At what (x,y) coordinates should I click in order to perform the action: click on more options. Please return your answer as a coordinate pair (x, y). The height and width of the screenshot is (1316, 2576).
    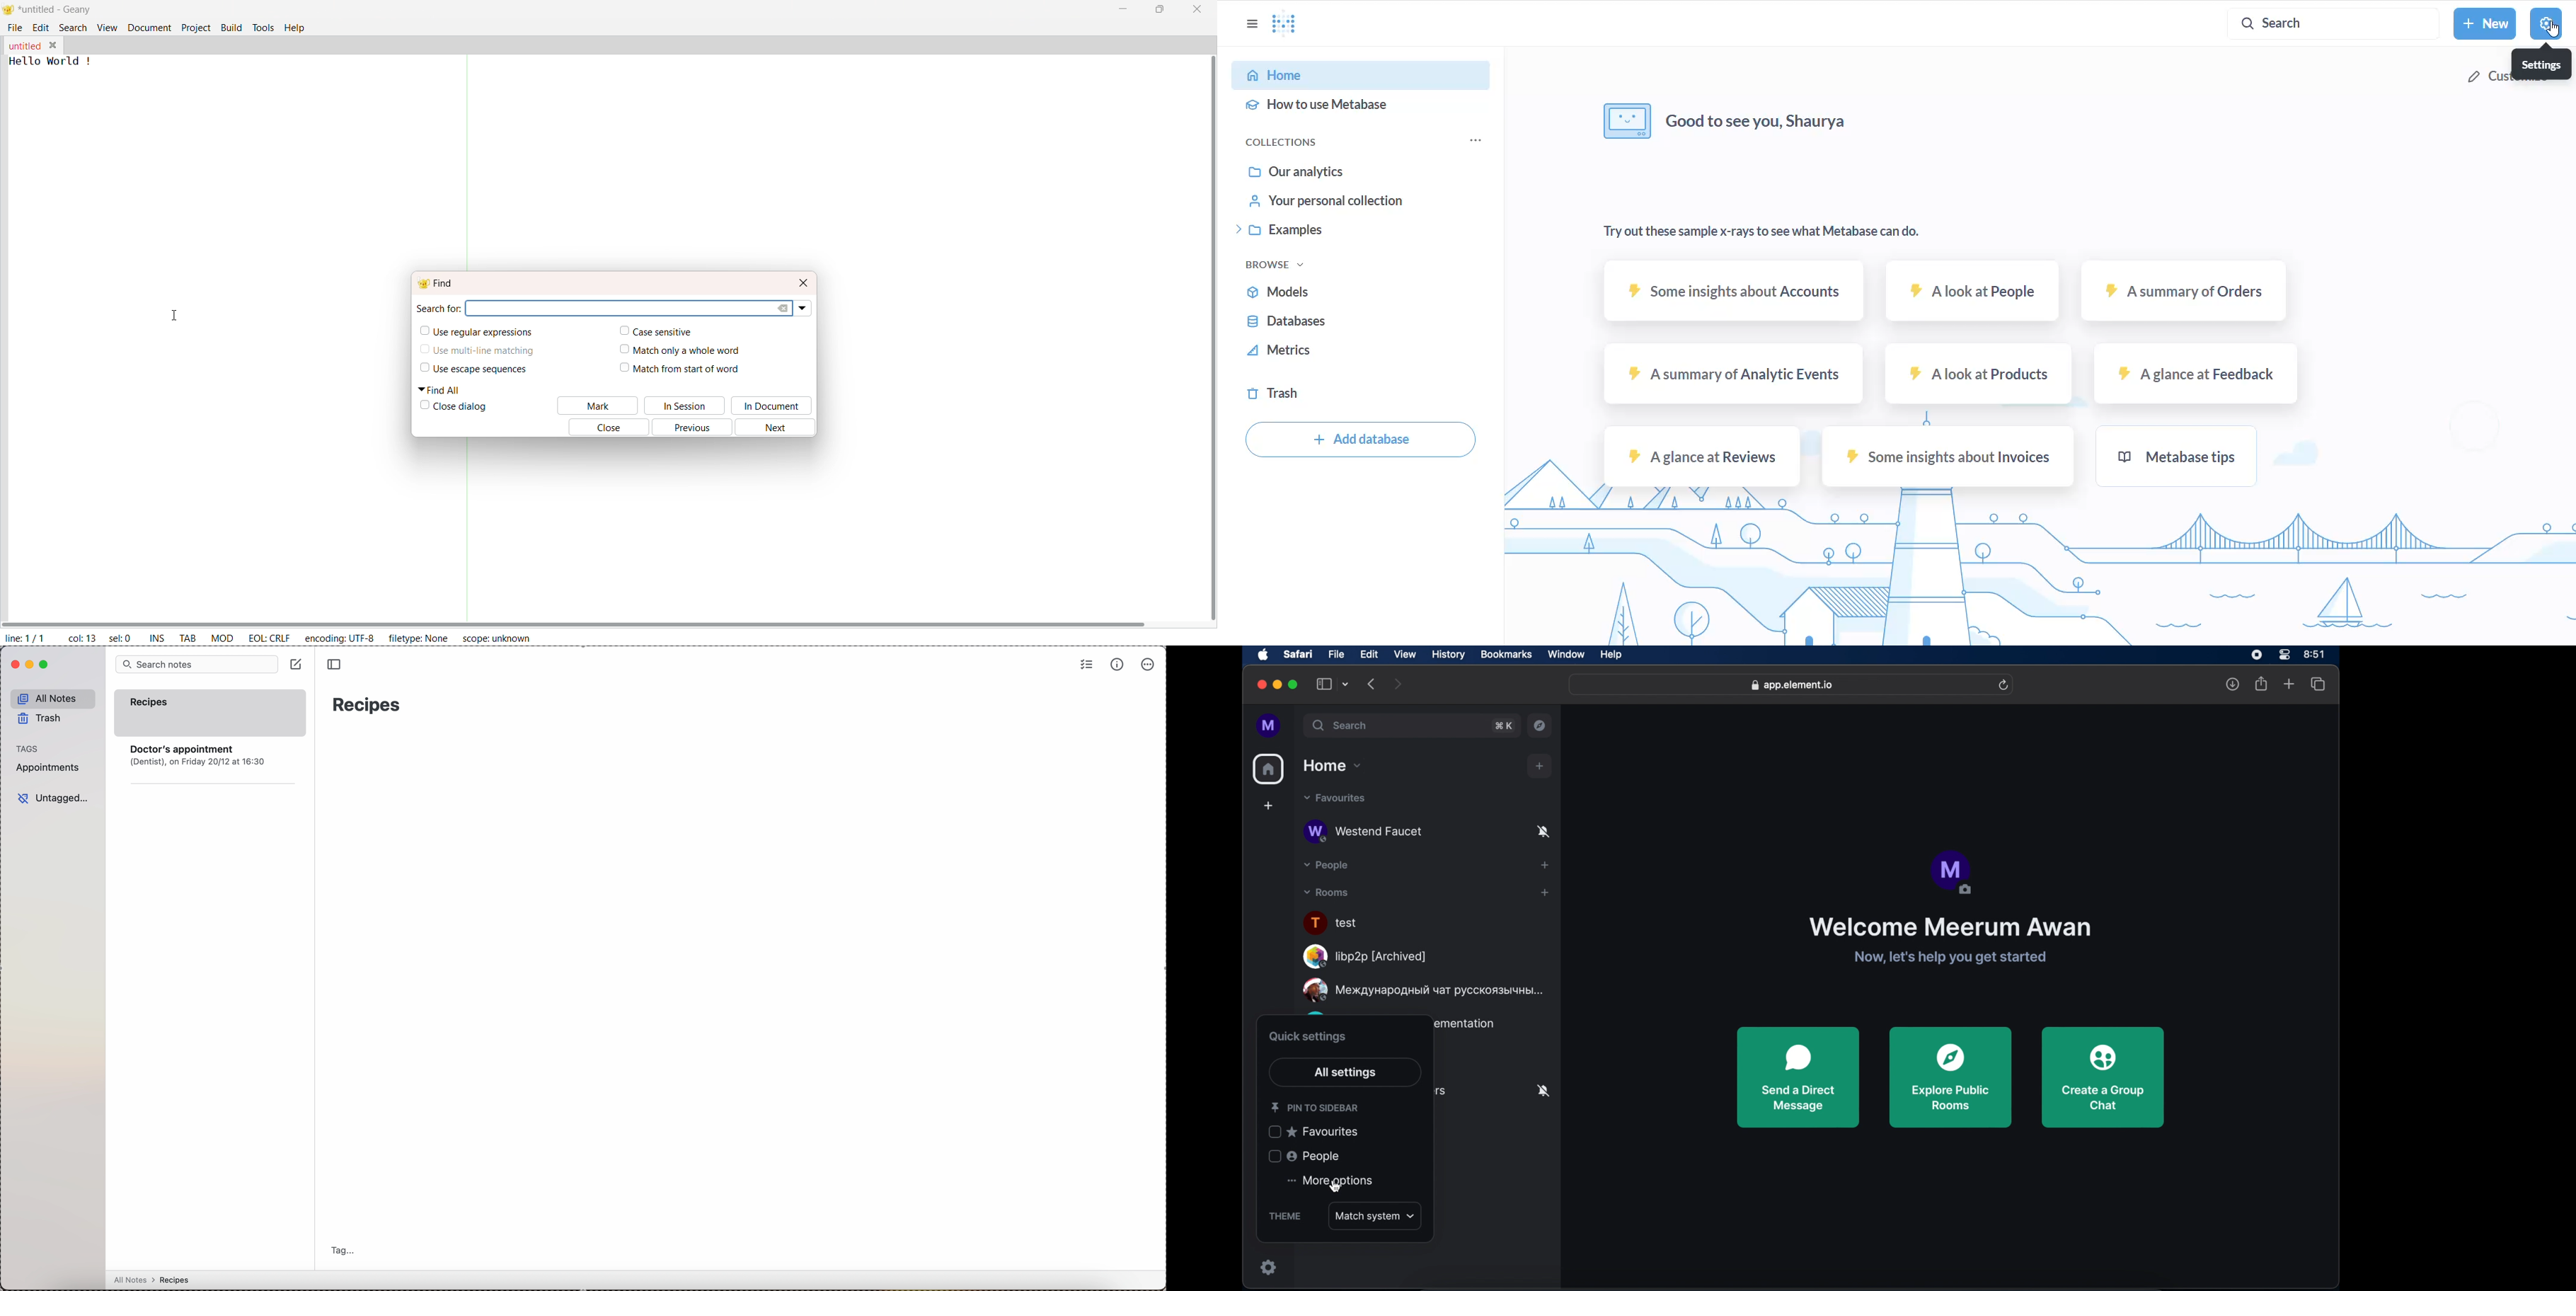
    Looking at the image, I should click on (1328, 1181).